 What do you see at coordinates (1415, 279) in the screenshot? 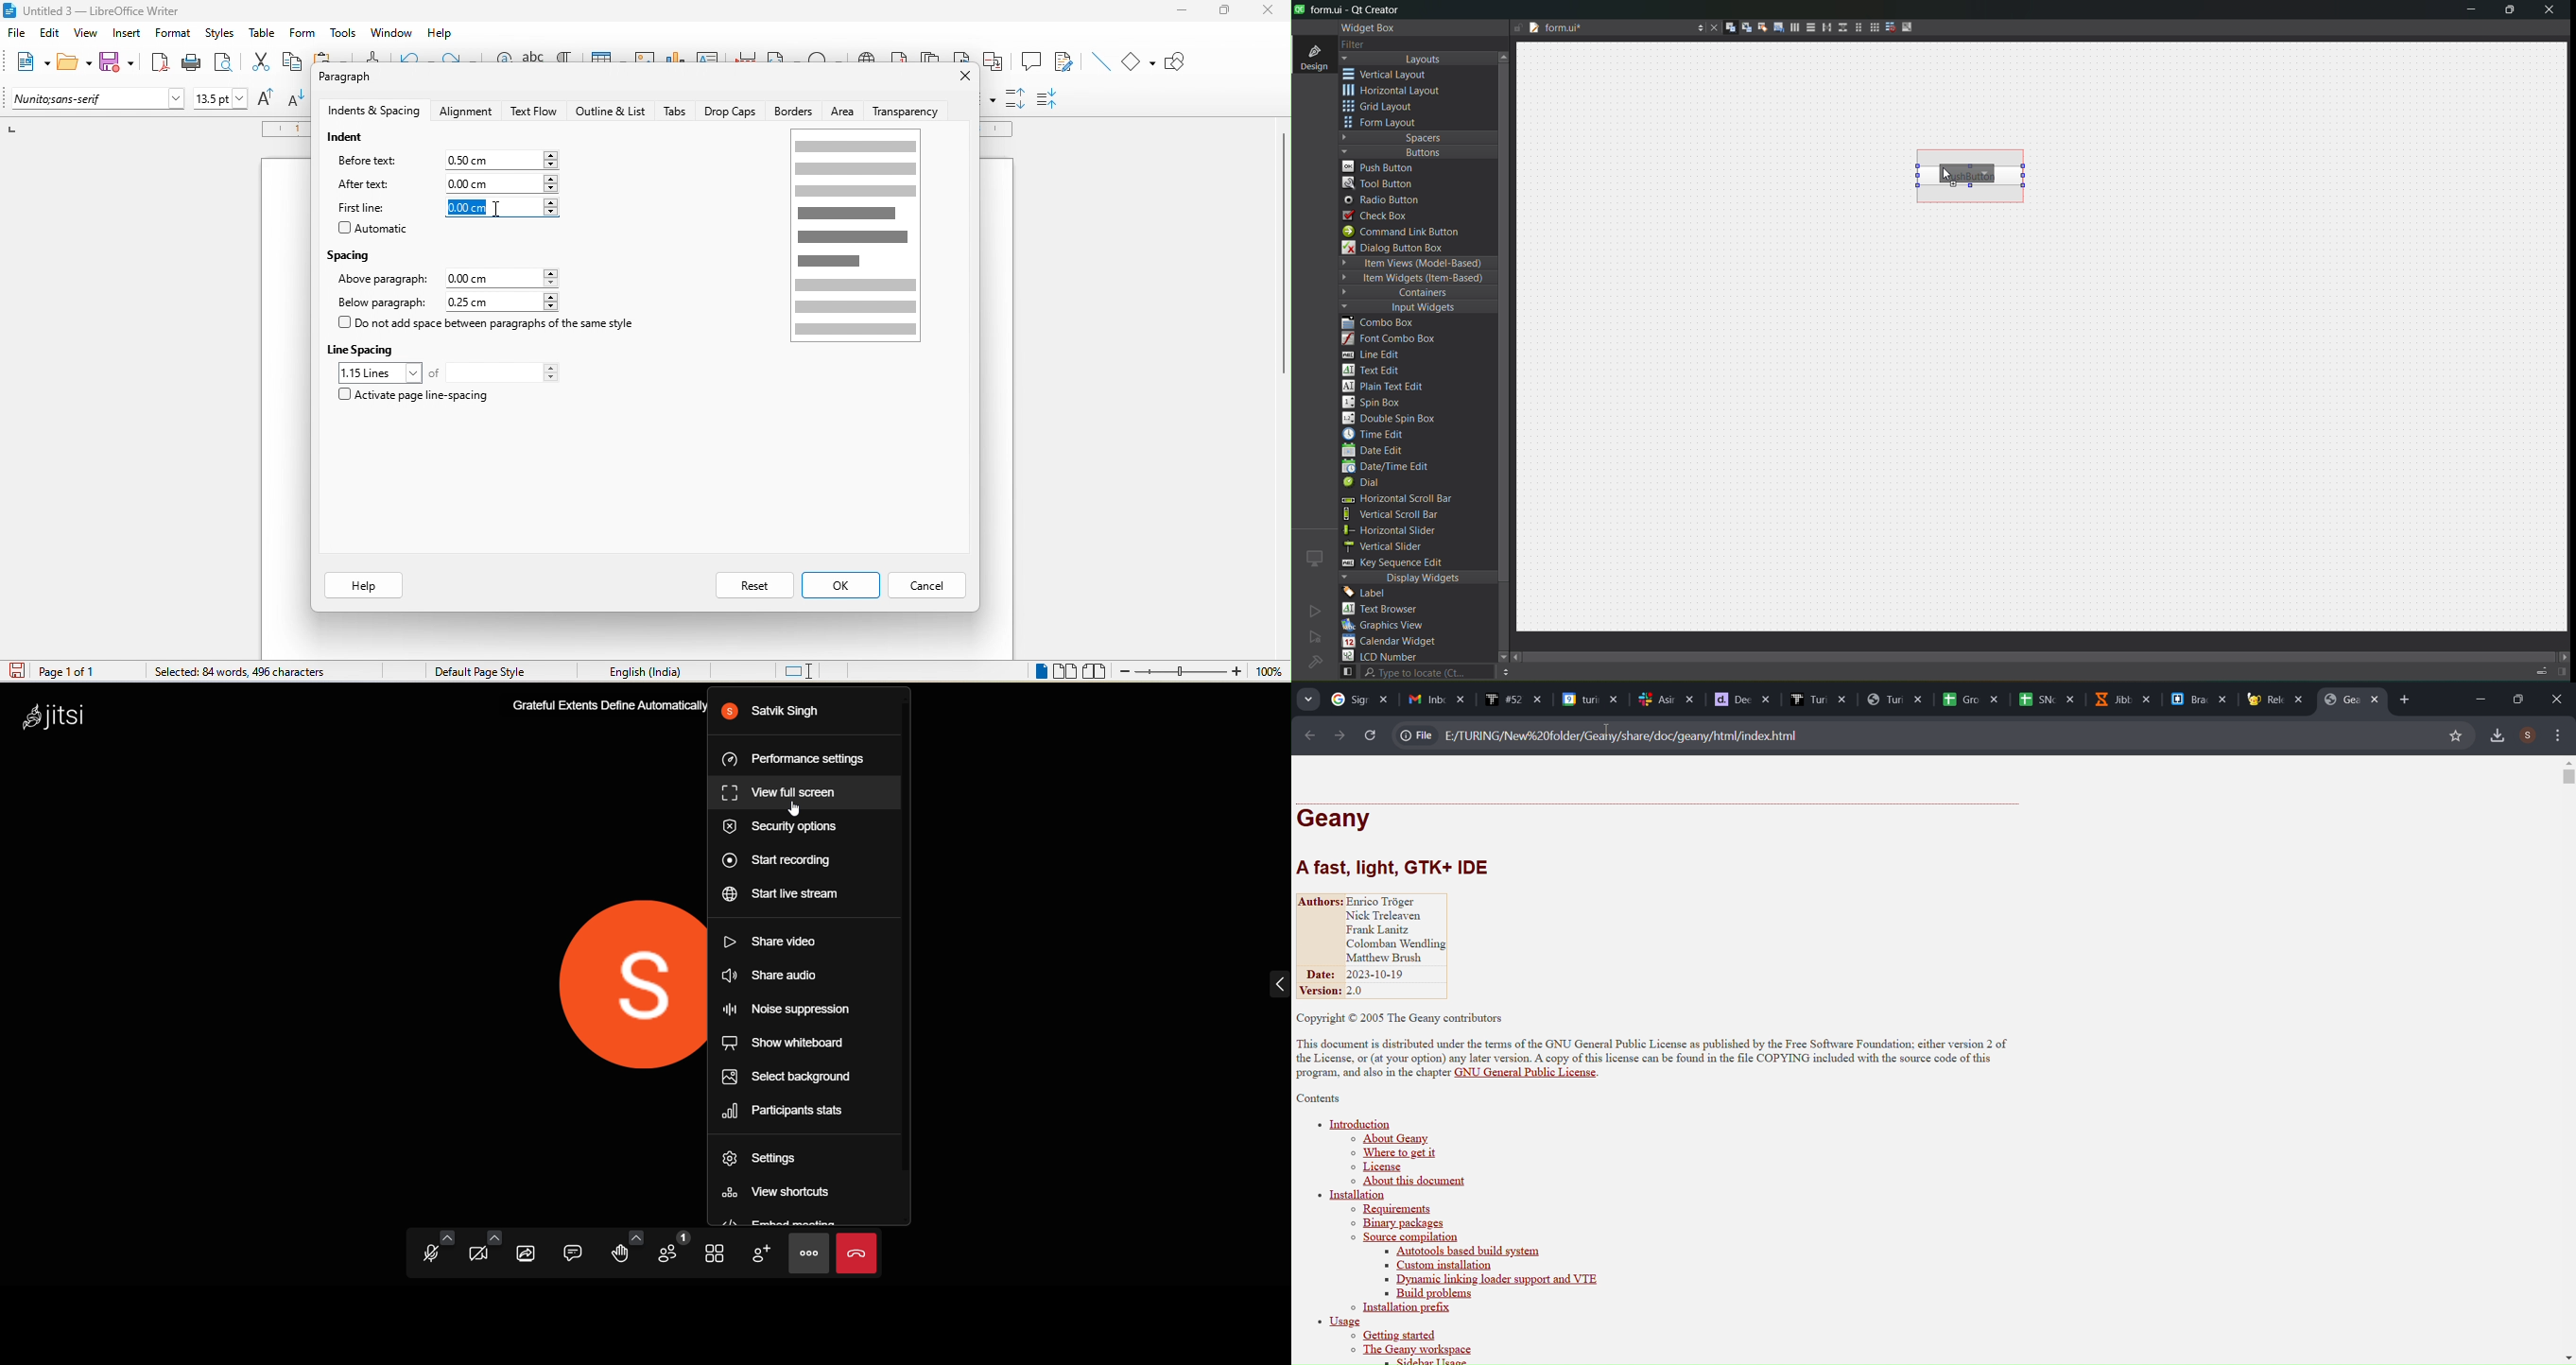
I see `item widgets` at bounding box center [1415, 279].